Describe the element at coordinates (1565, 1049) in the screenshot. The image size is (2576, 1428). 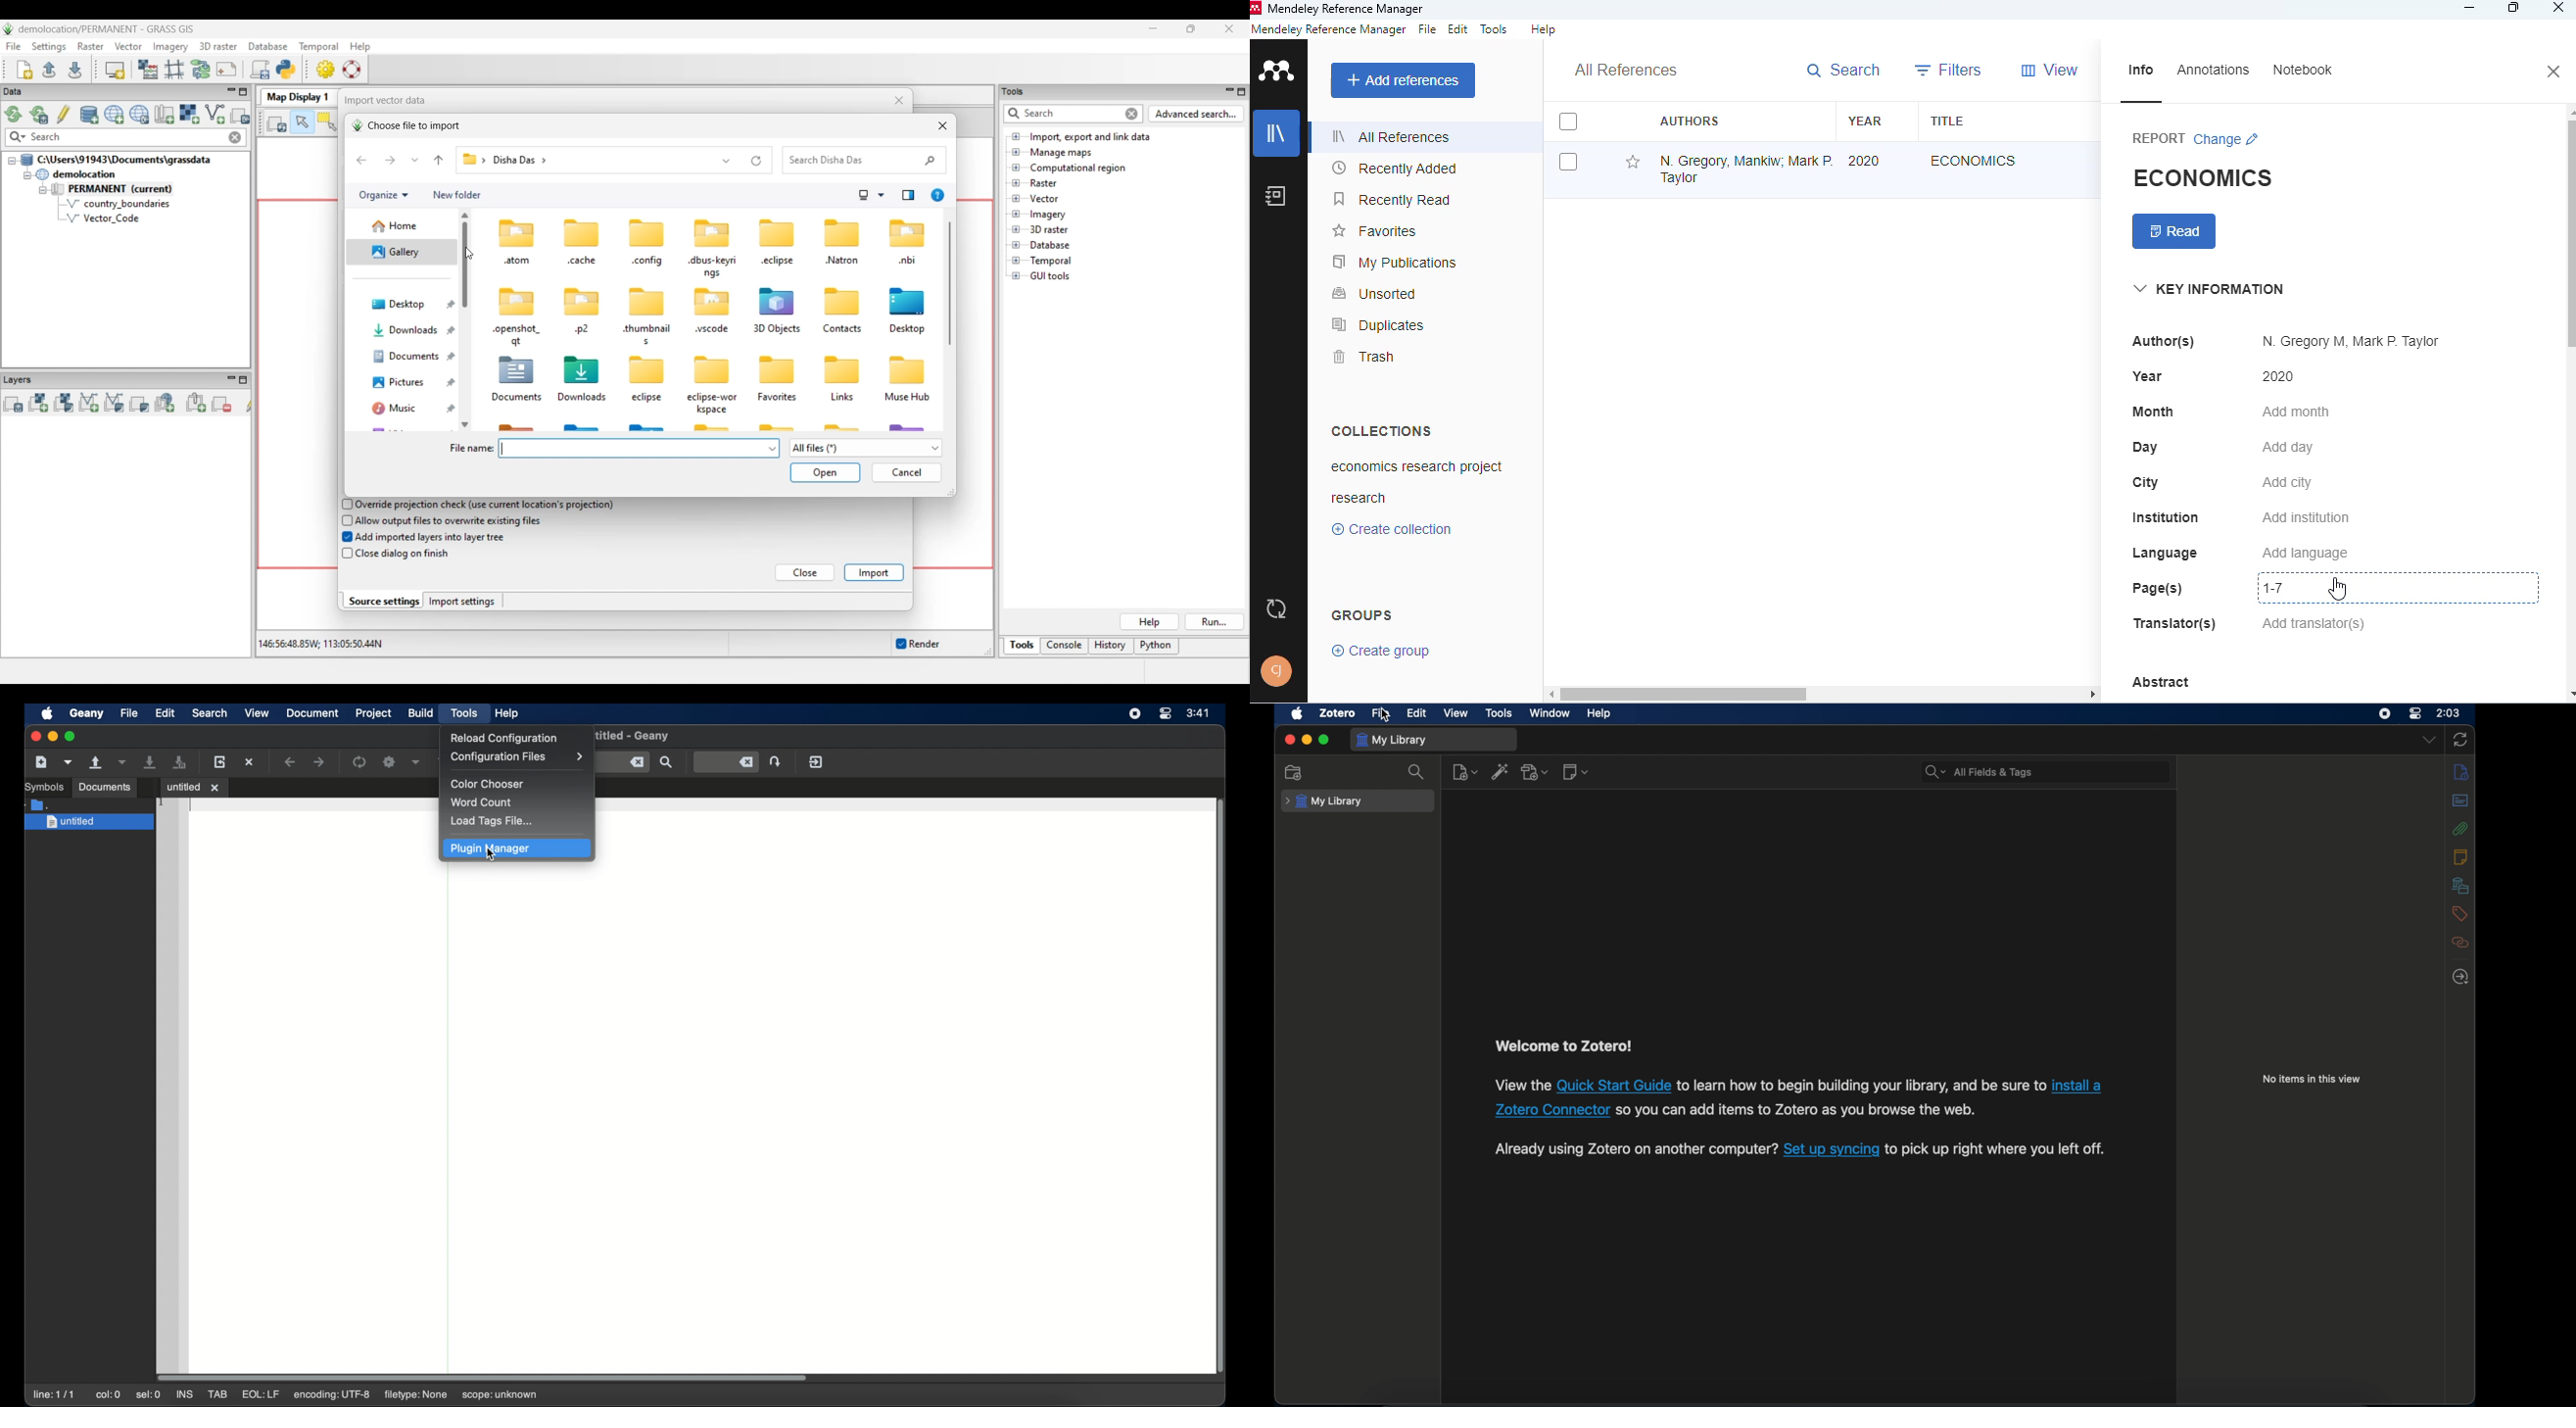
I see `text` at that location.